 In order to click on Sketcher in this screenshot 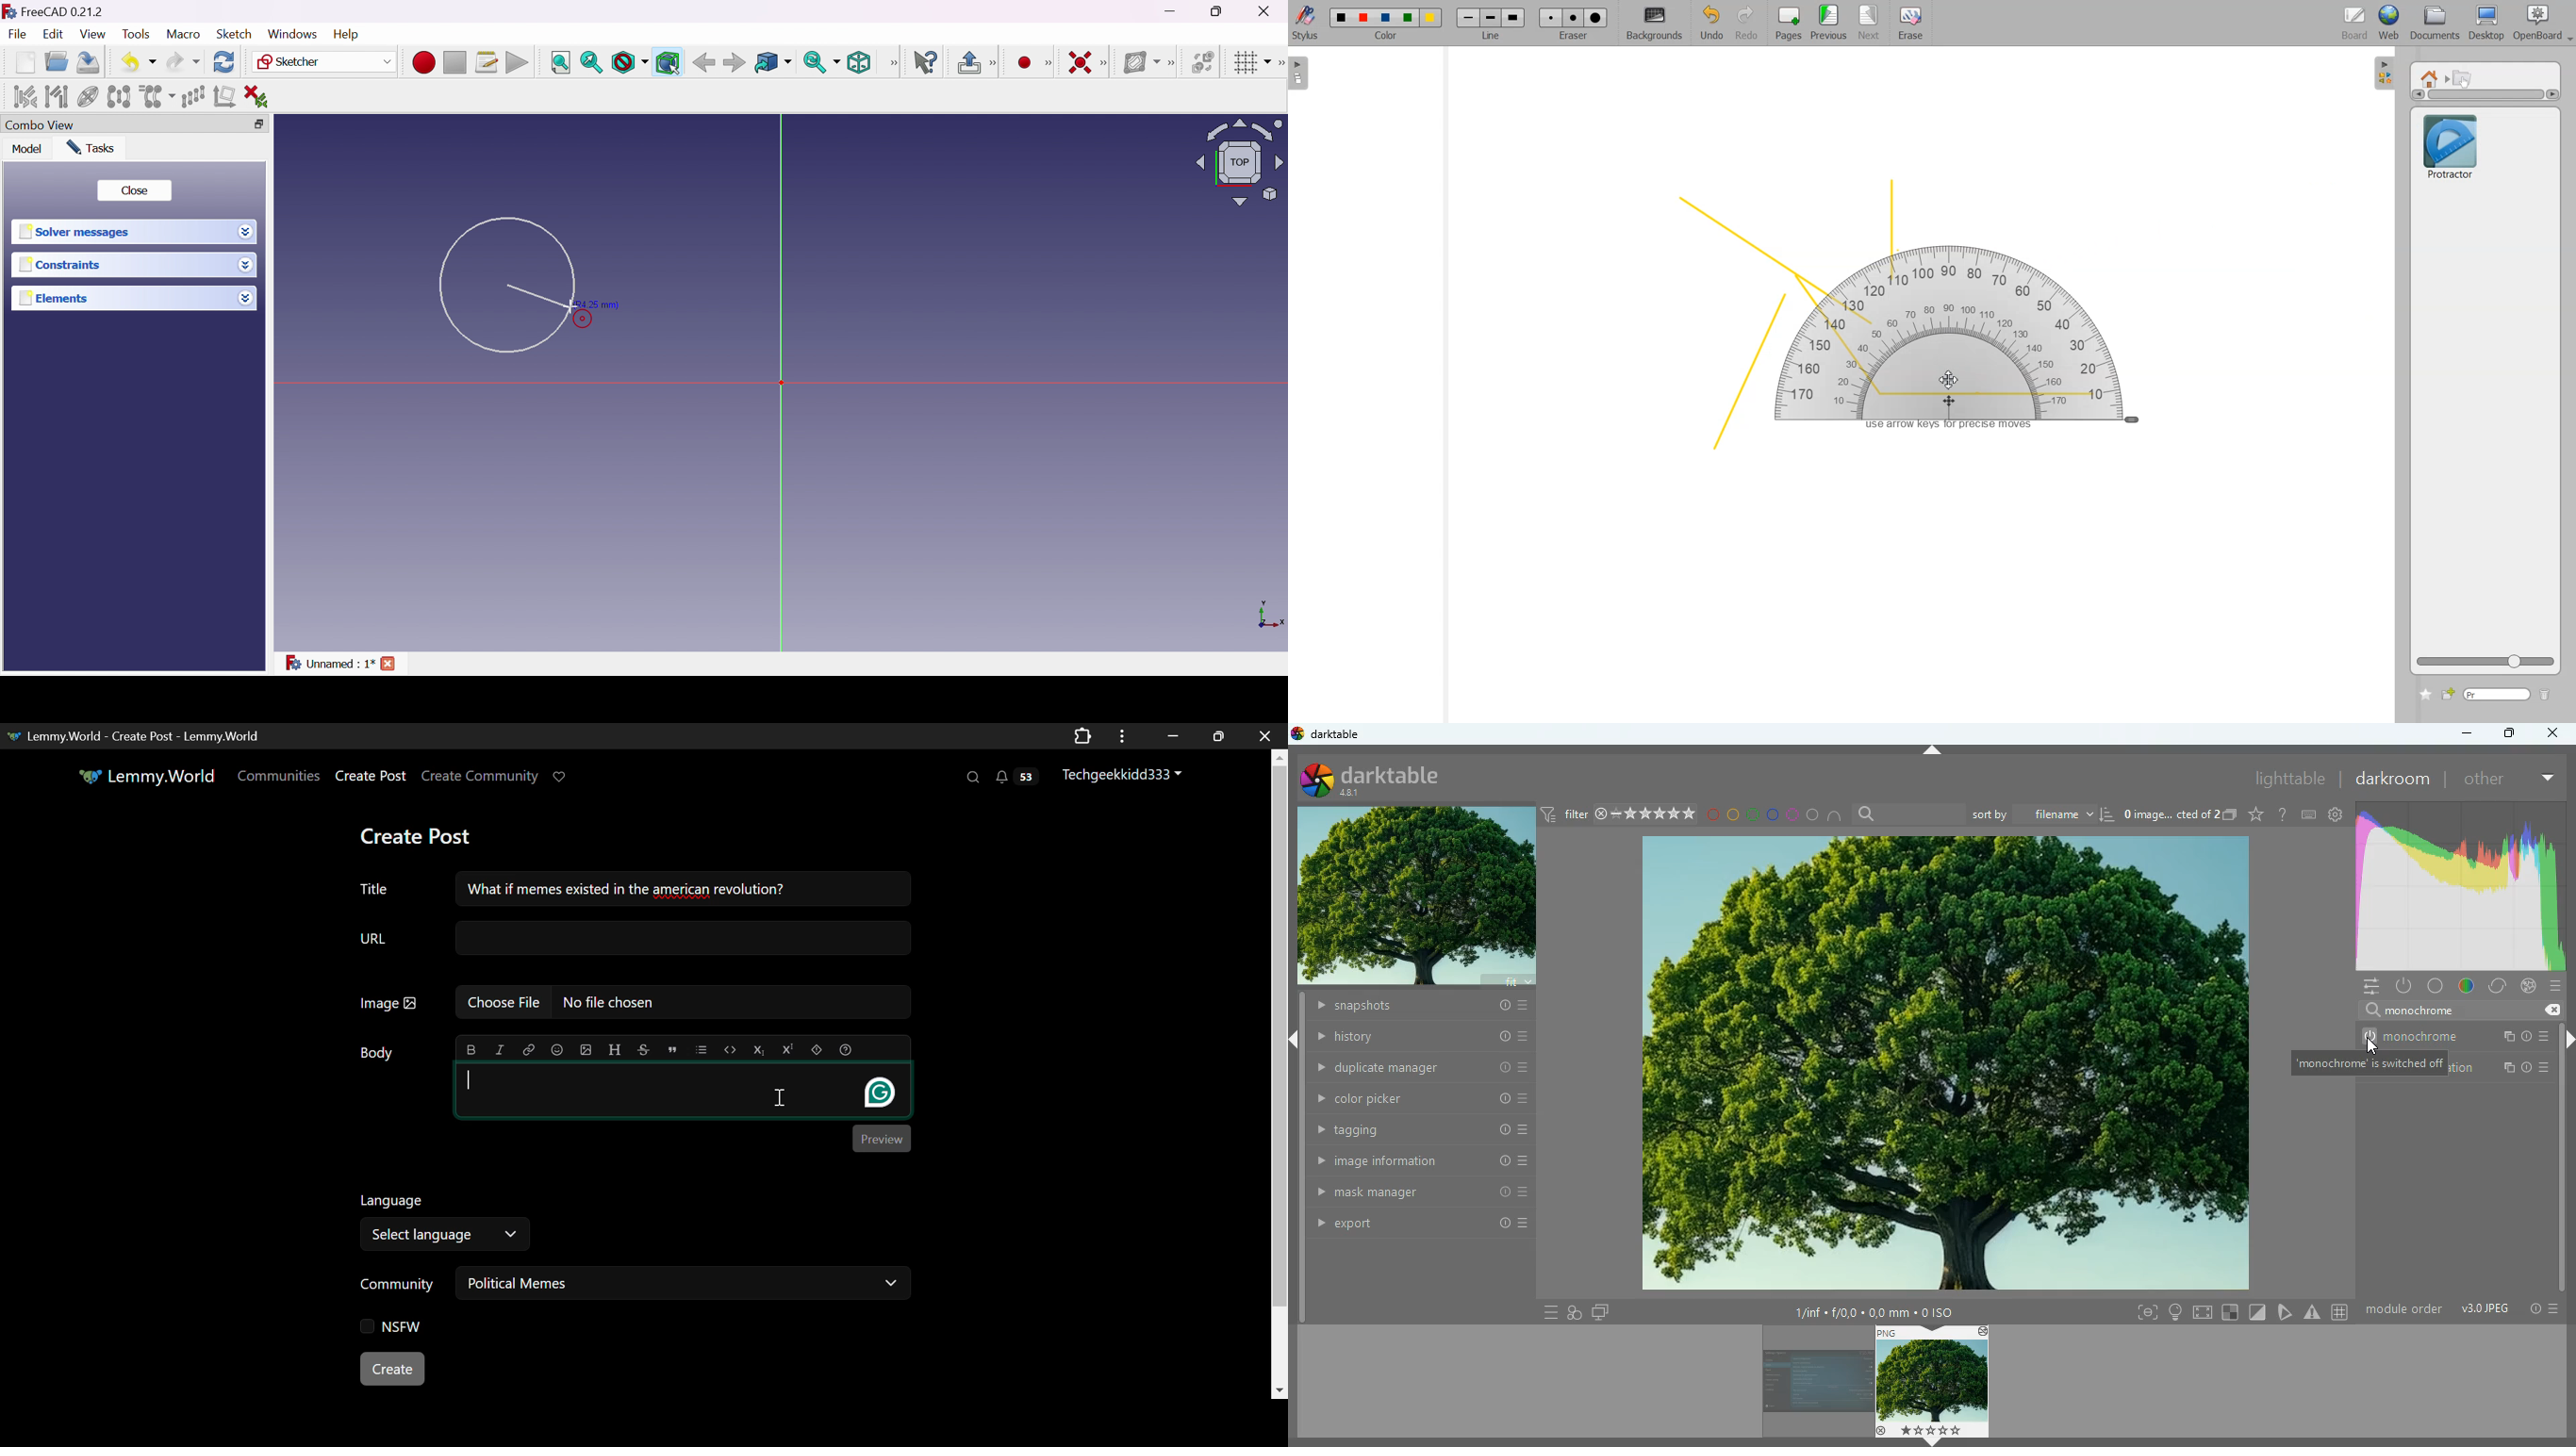, I will do `click(325, 62)`.